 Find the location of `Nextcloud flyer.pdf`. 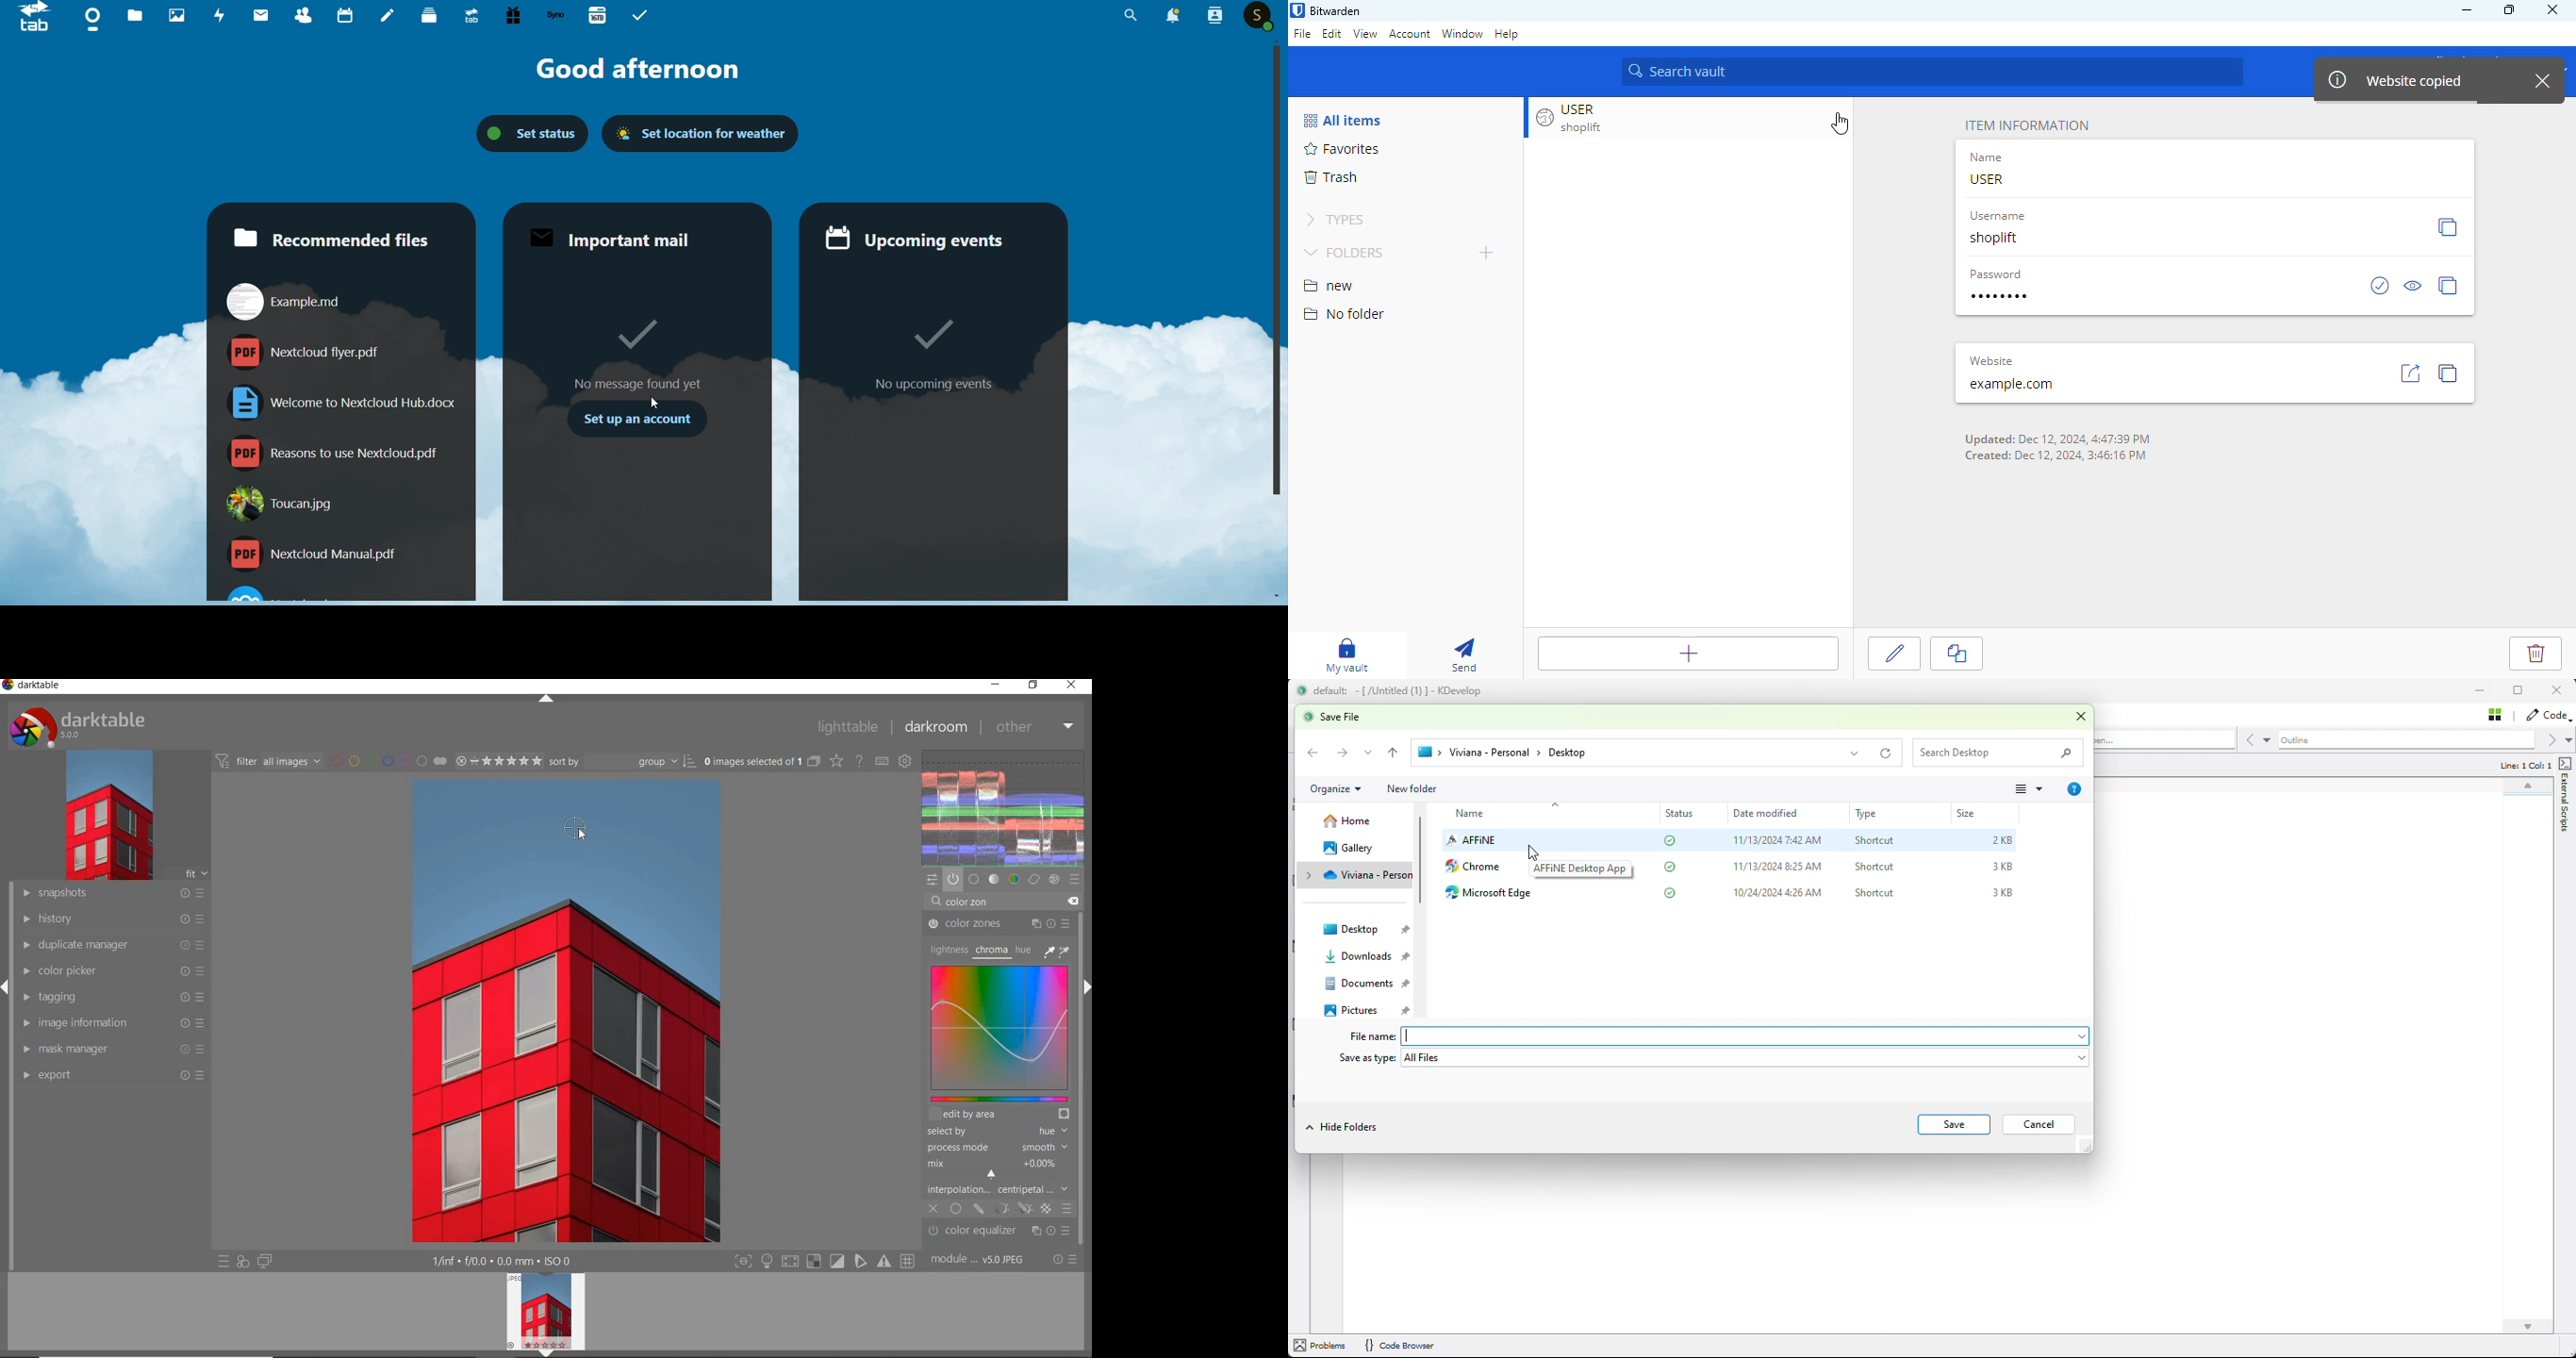

Nextcloud flyer.pdf is located at coordinates (308, 354).